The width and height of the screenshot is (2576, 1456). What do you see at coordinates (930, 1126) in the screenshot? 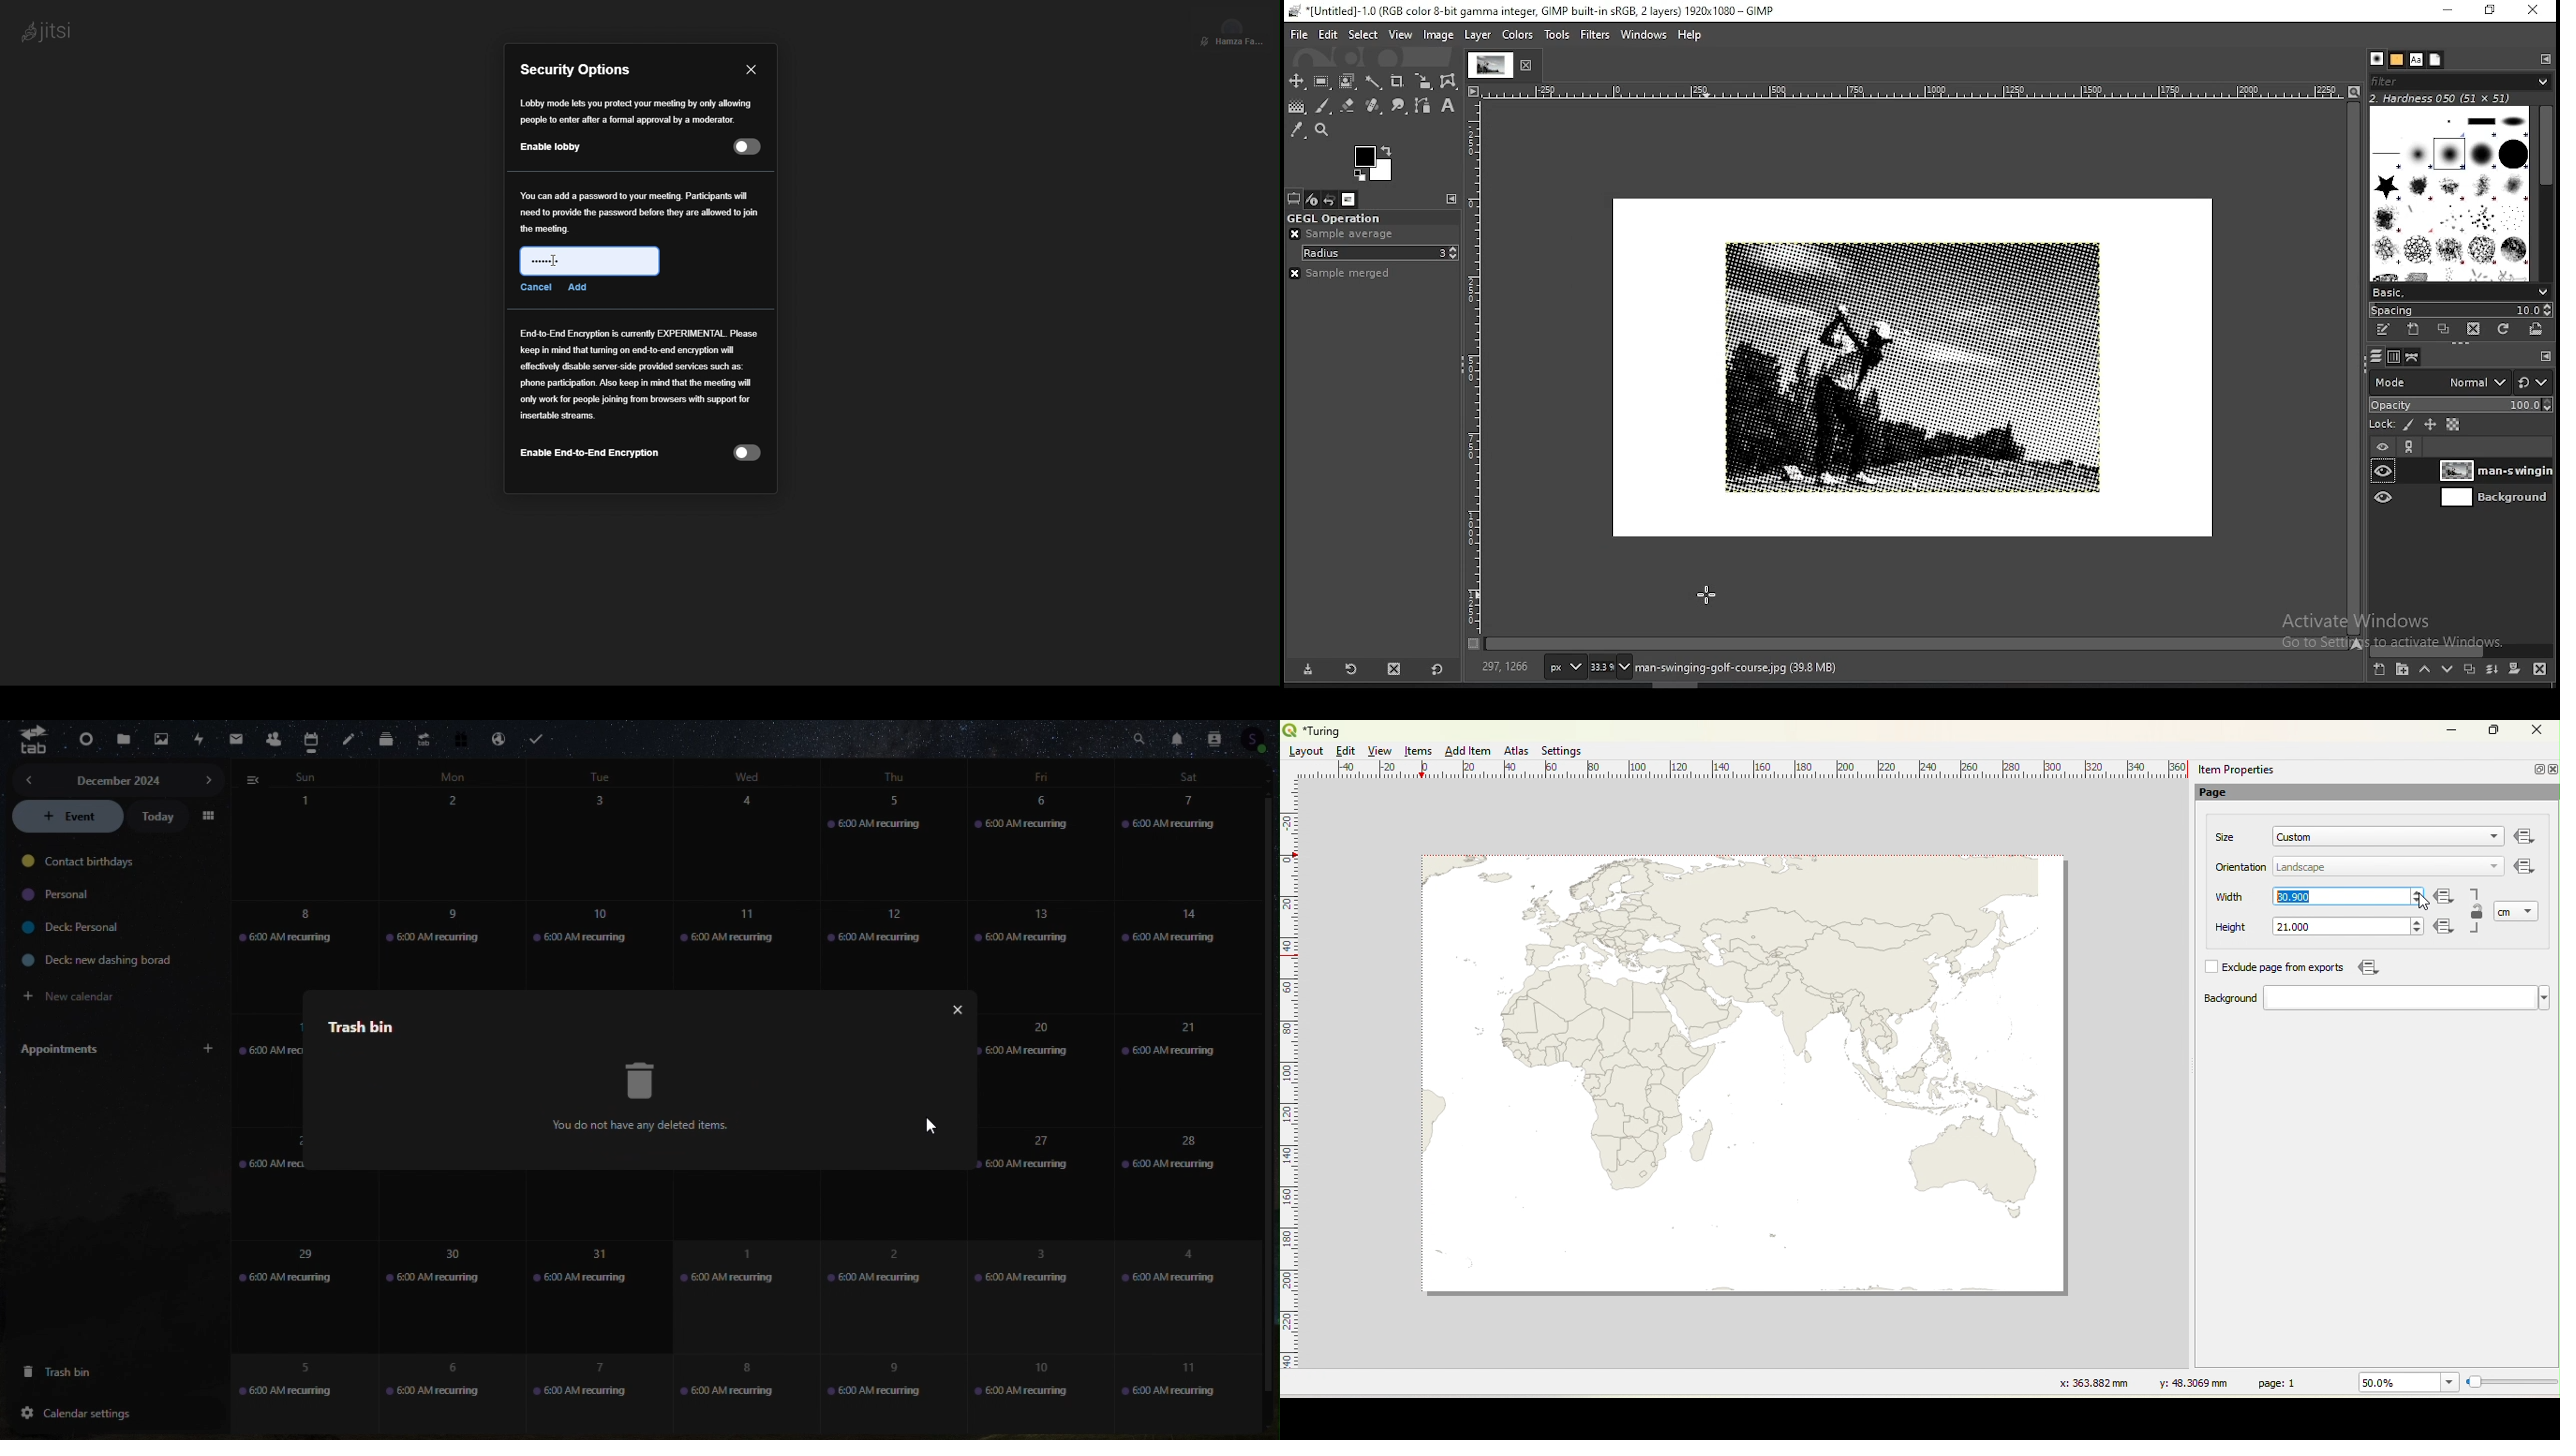
I see `mouse pointer` at bounding box center [930, 1126].